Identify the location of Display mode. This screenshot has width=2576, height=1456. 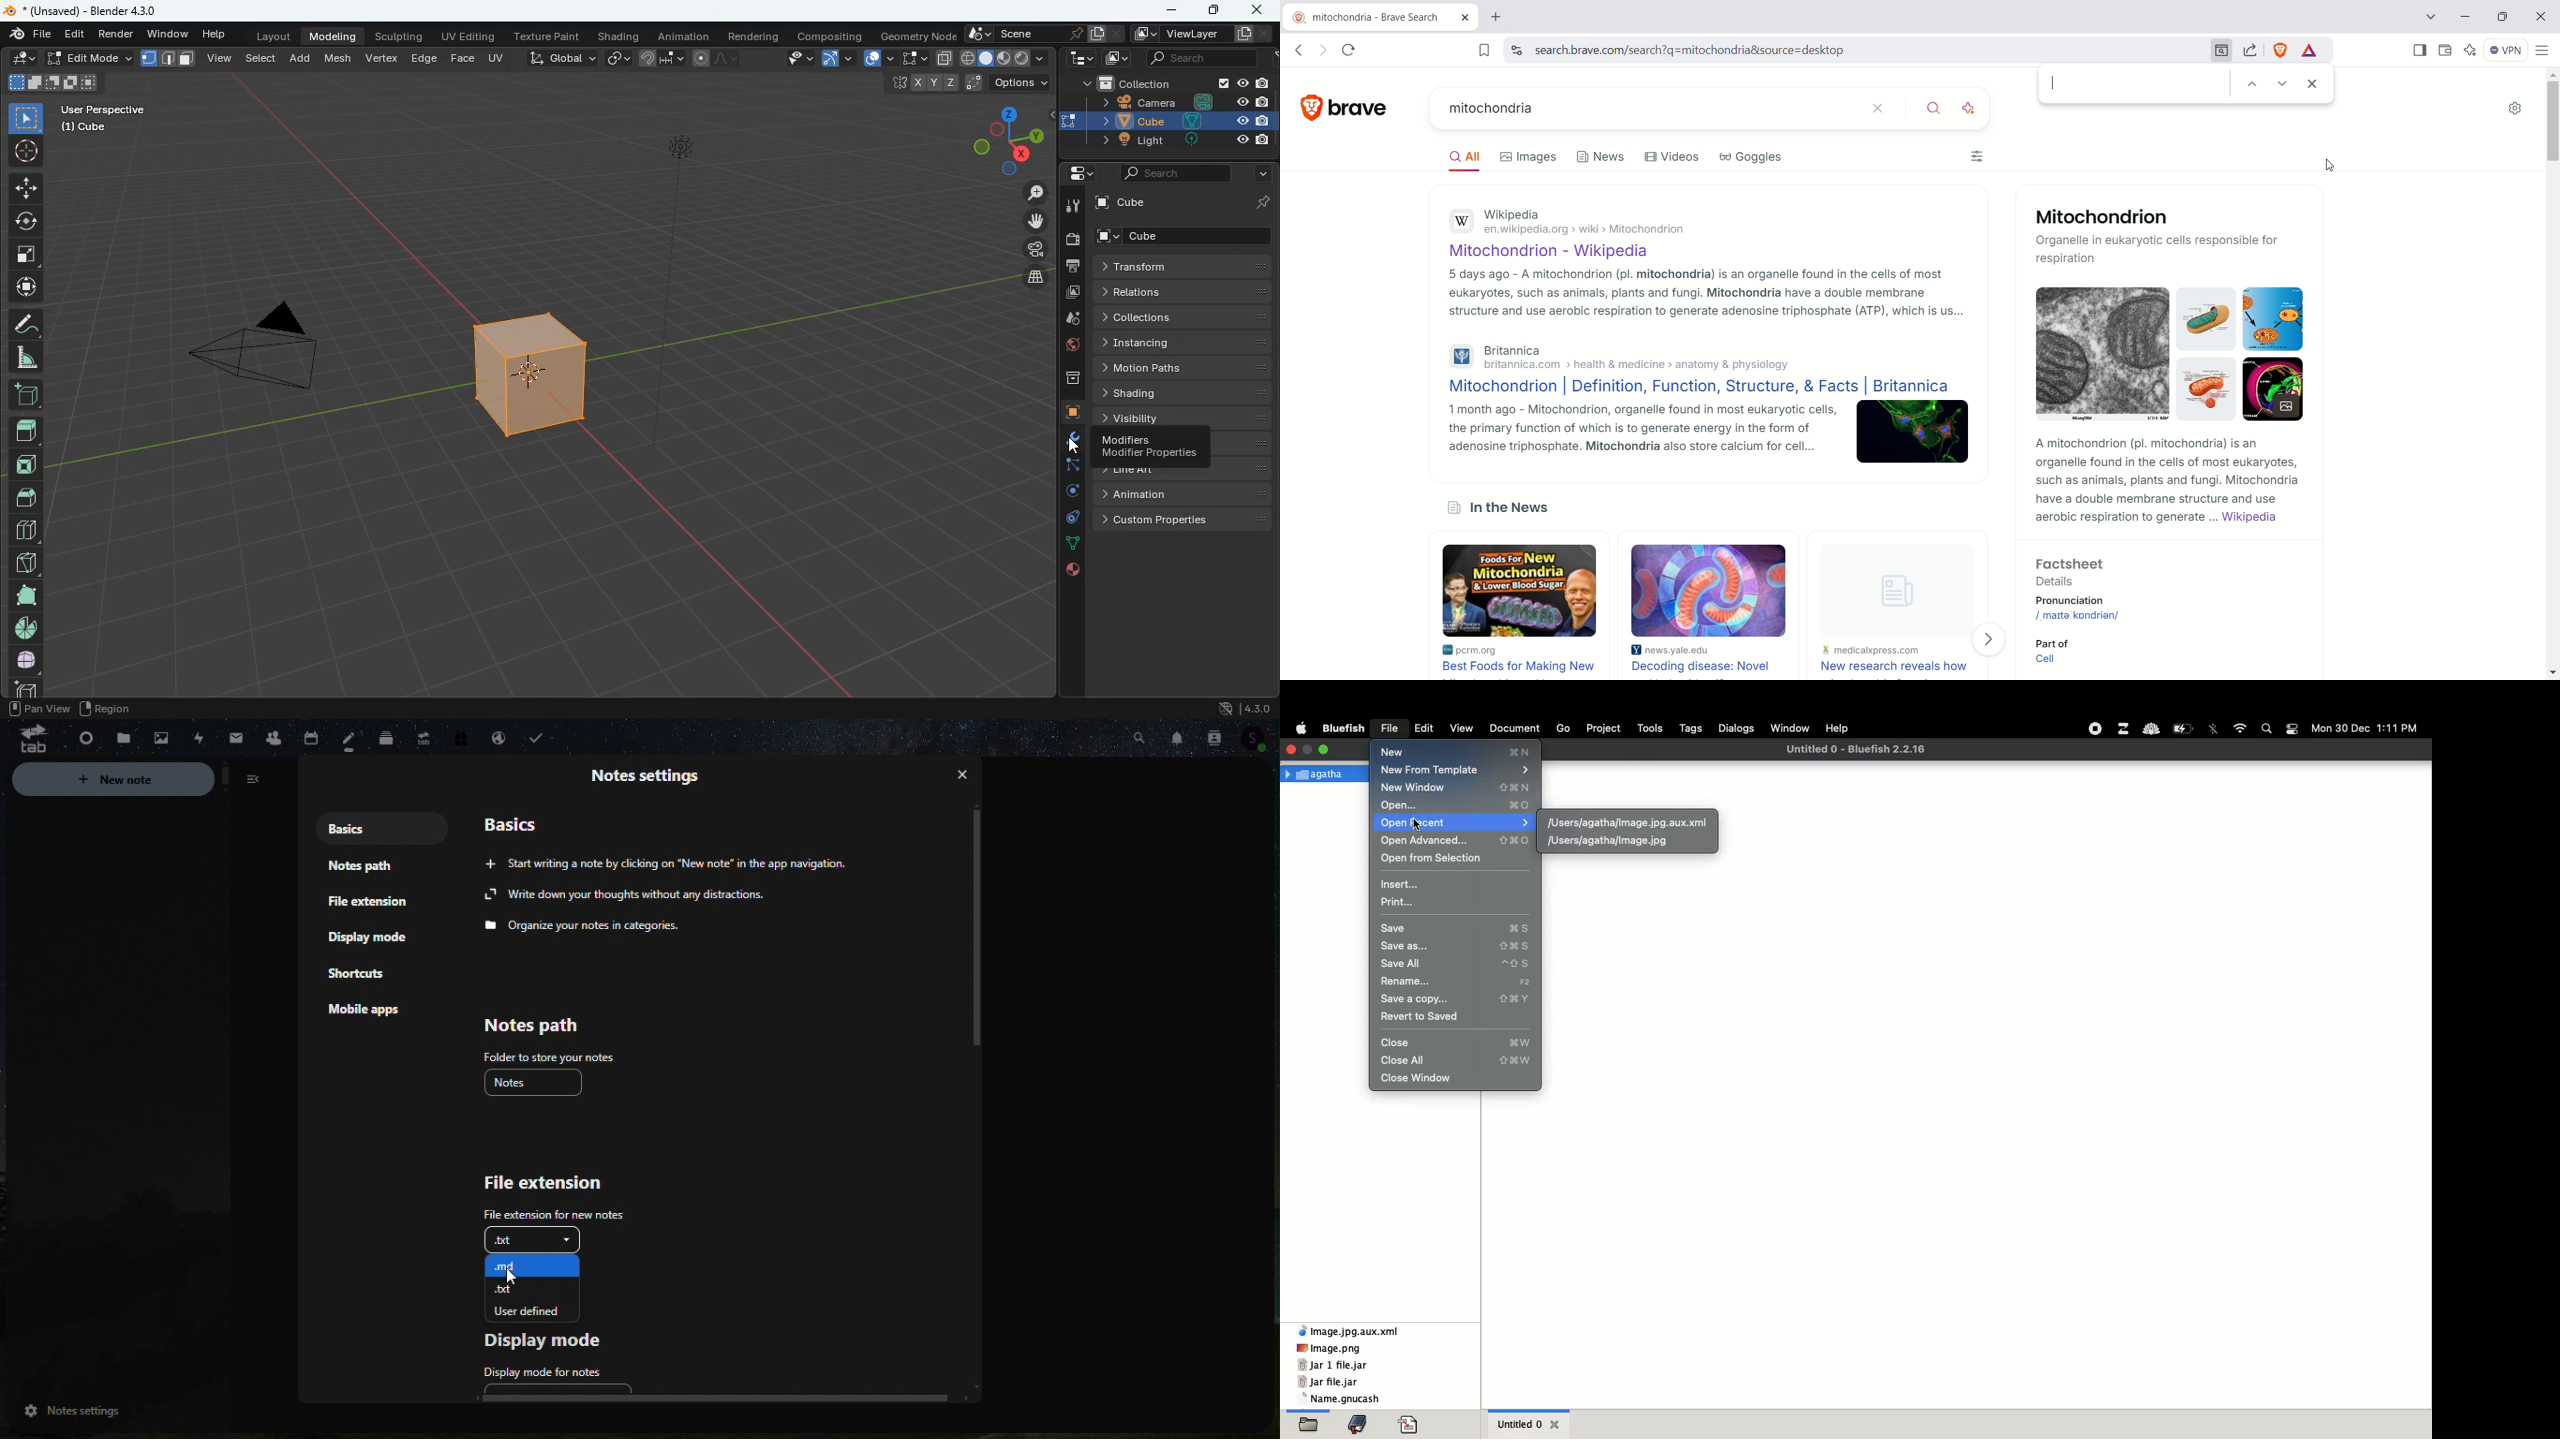
(547, 1343).